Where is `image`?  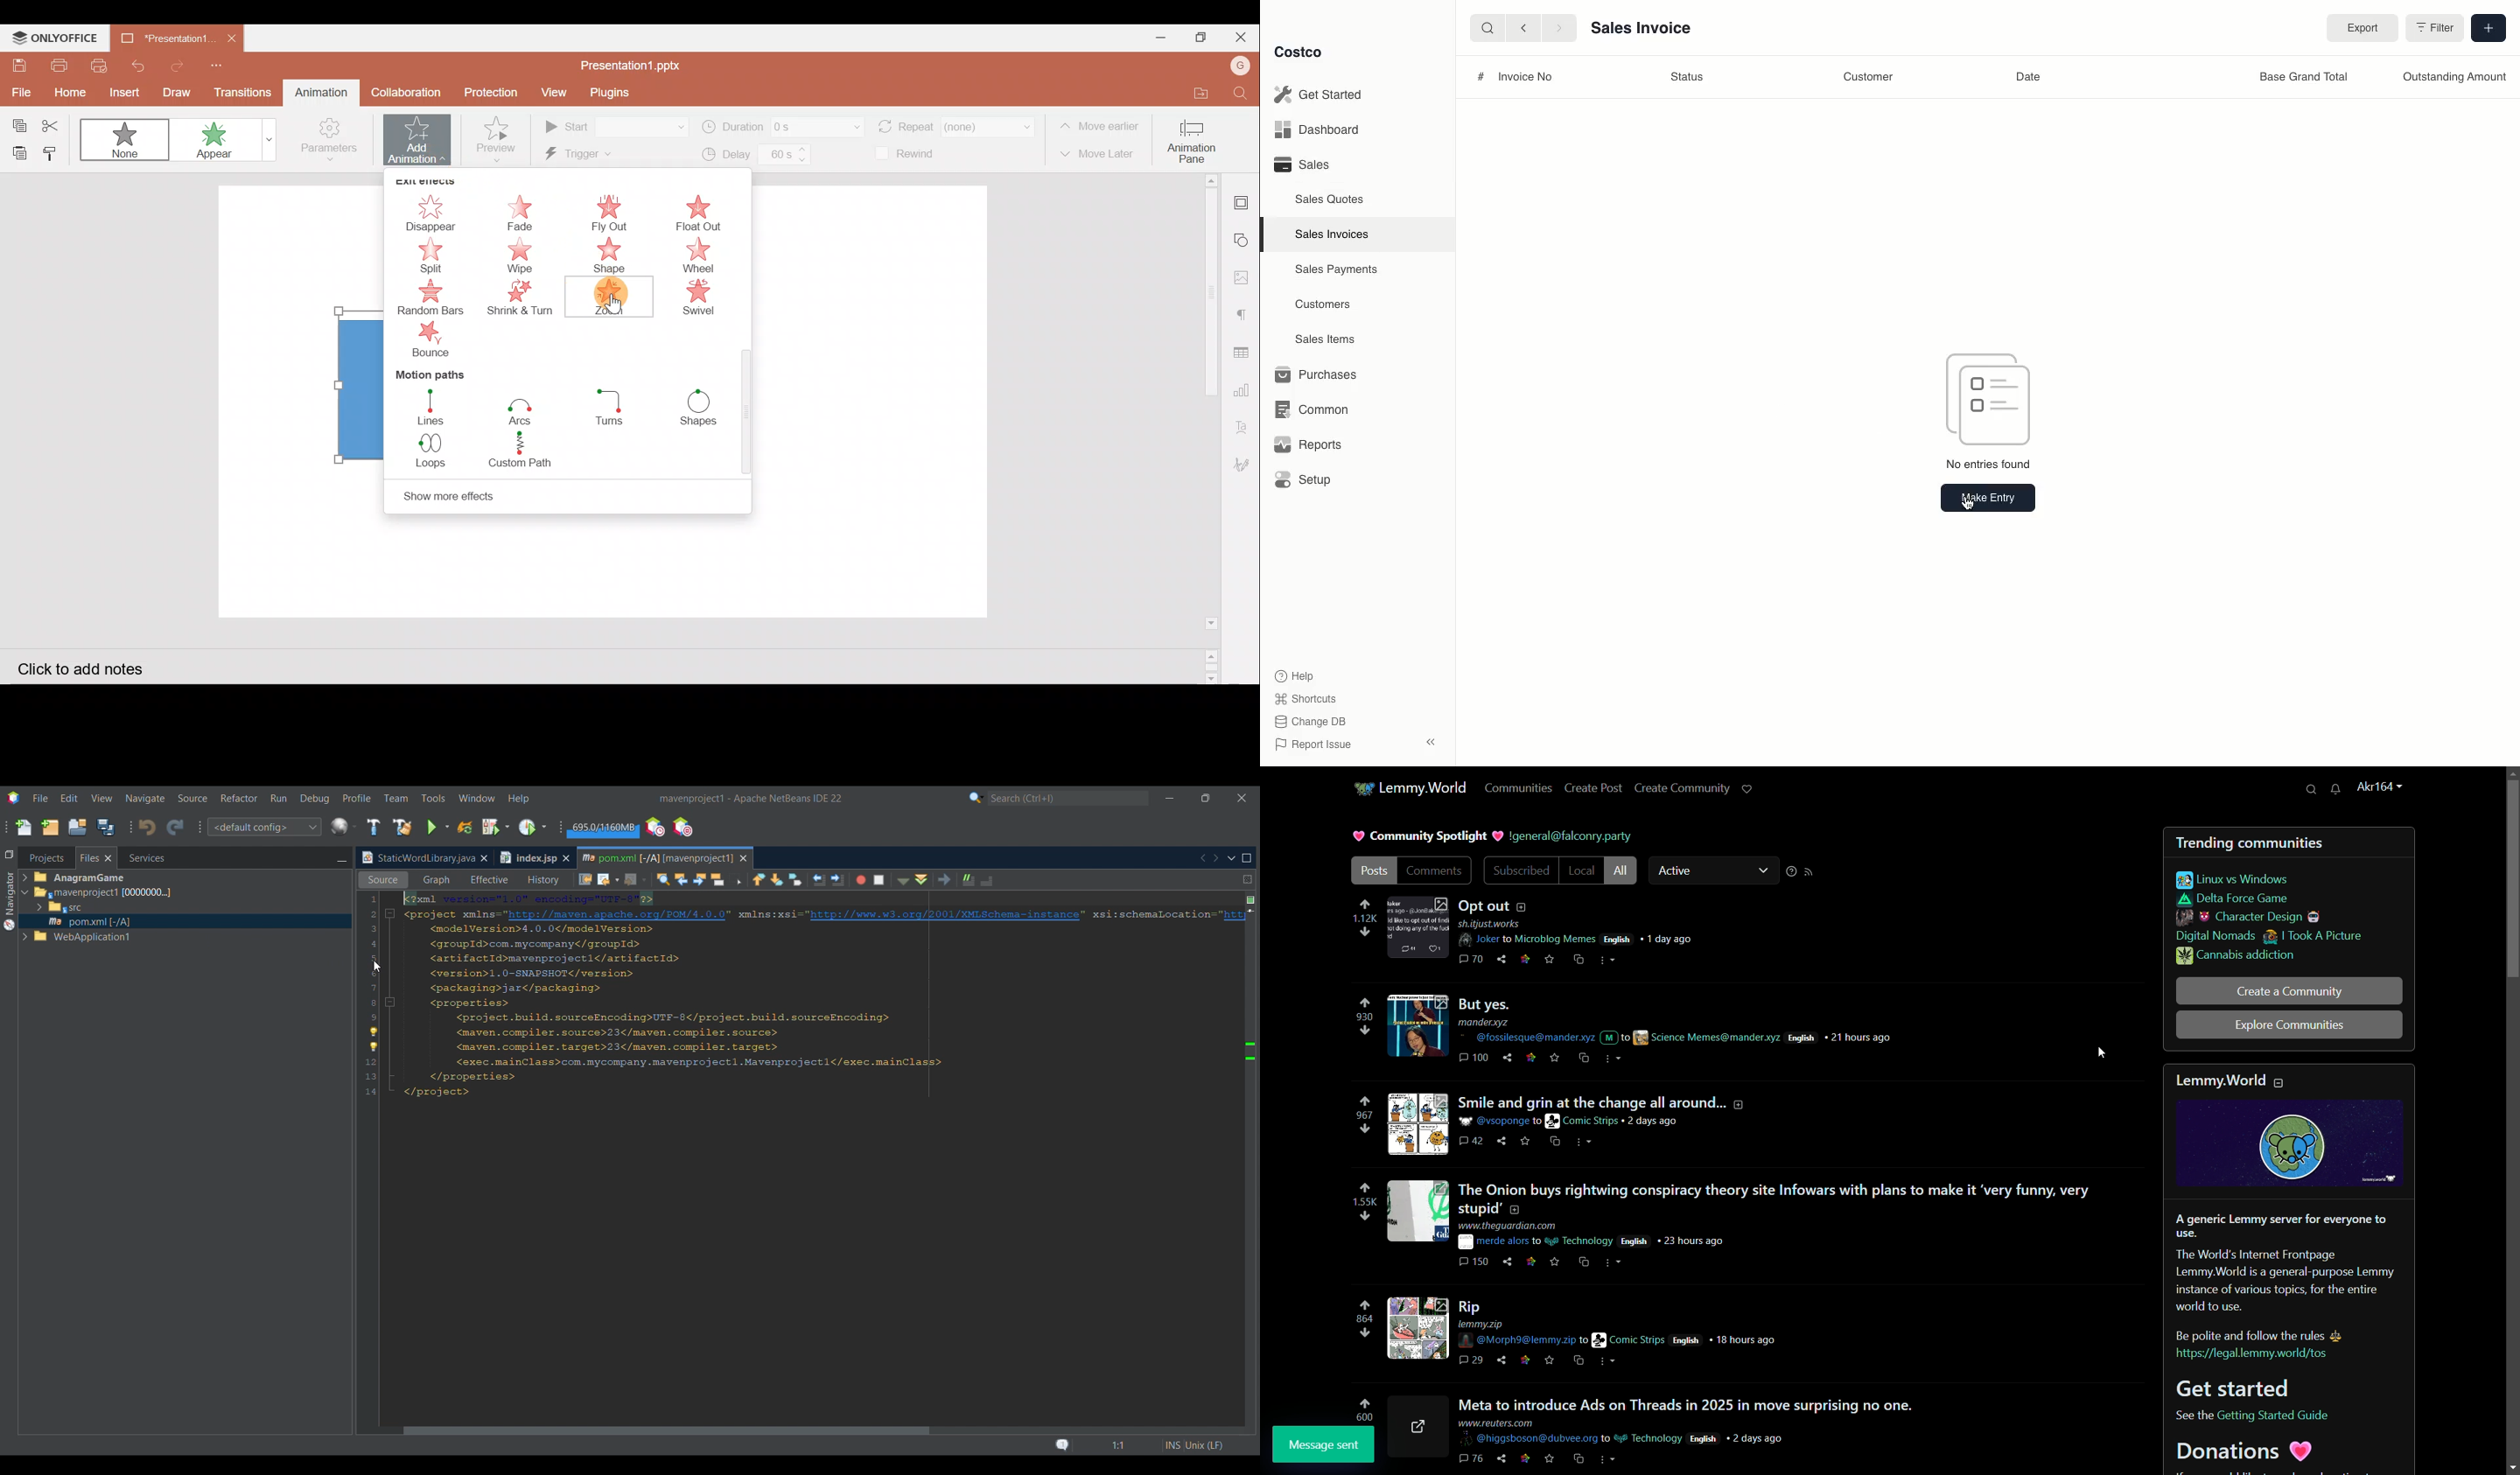
image is located at coordinates (1421, 1123).